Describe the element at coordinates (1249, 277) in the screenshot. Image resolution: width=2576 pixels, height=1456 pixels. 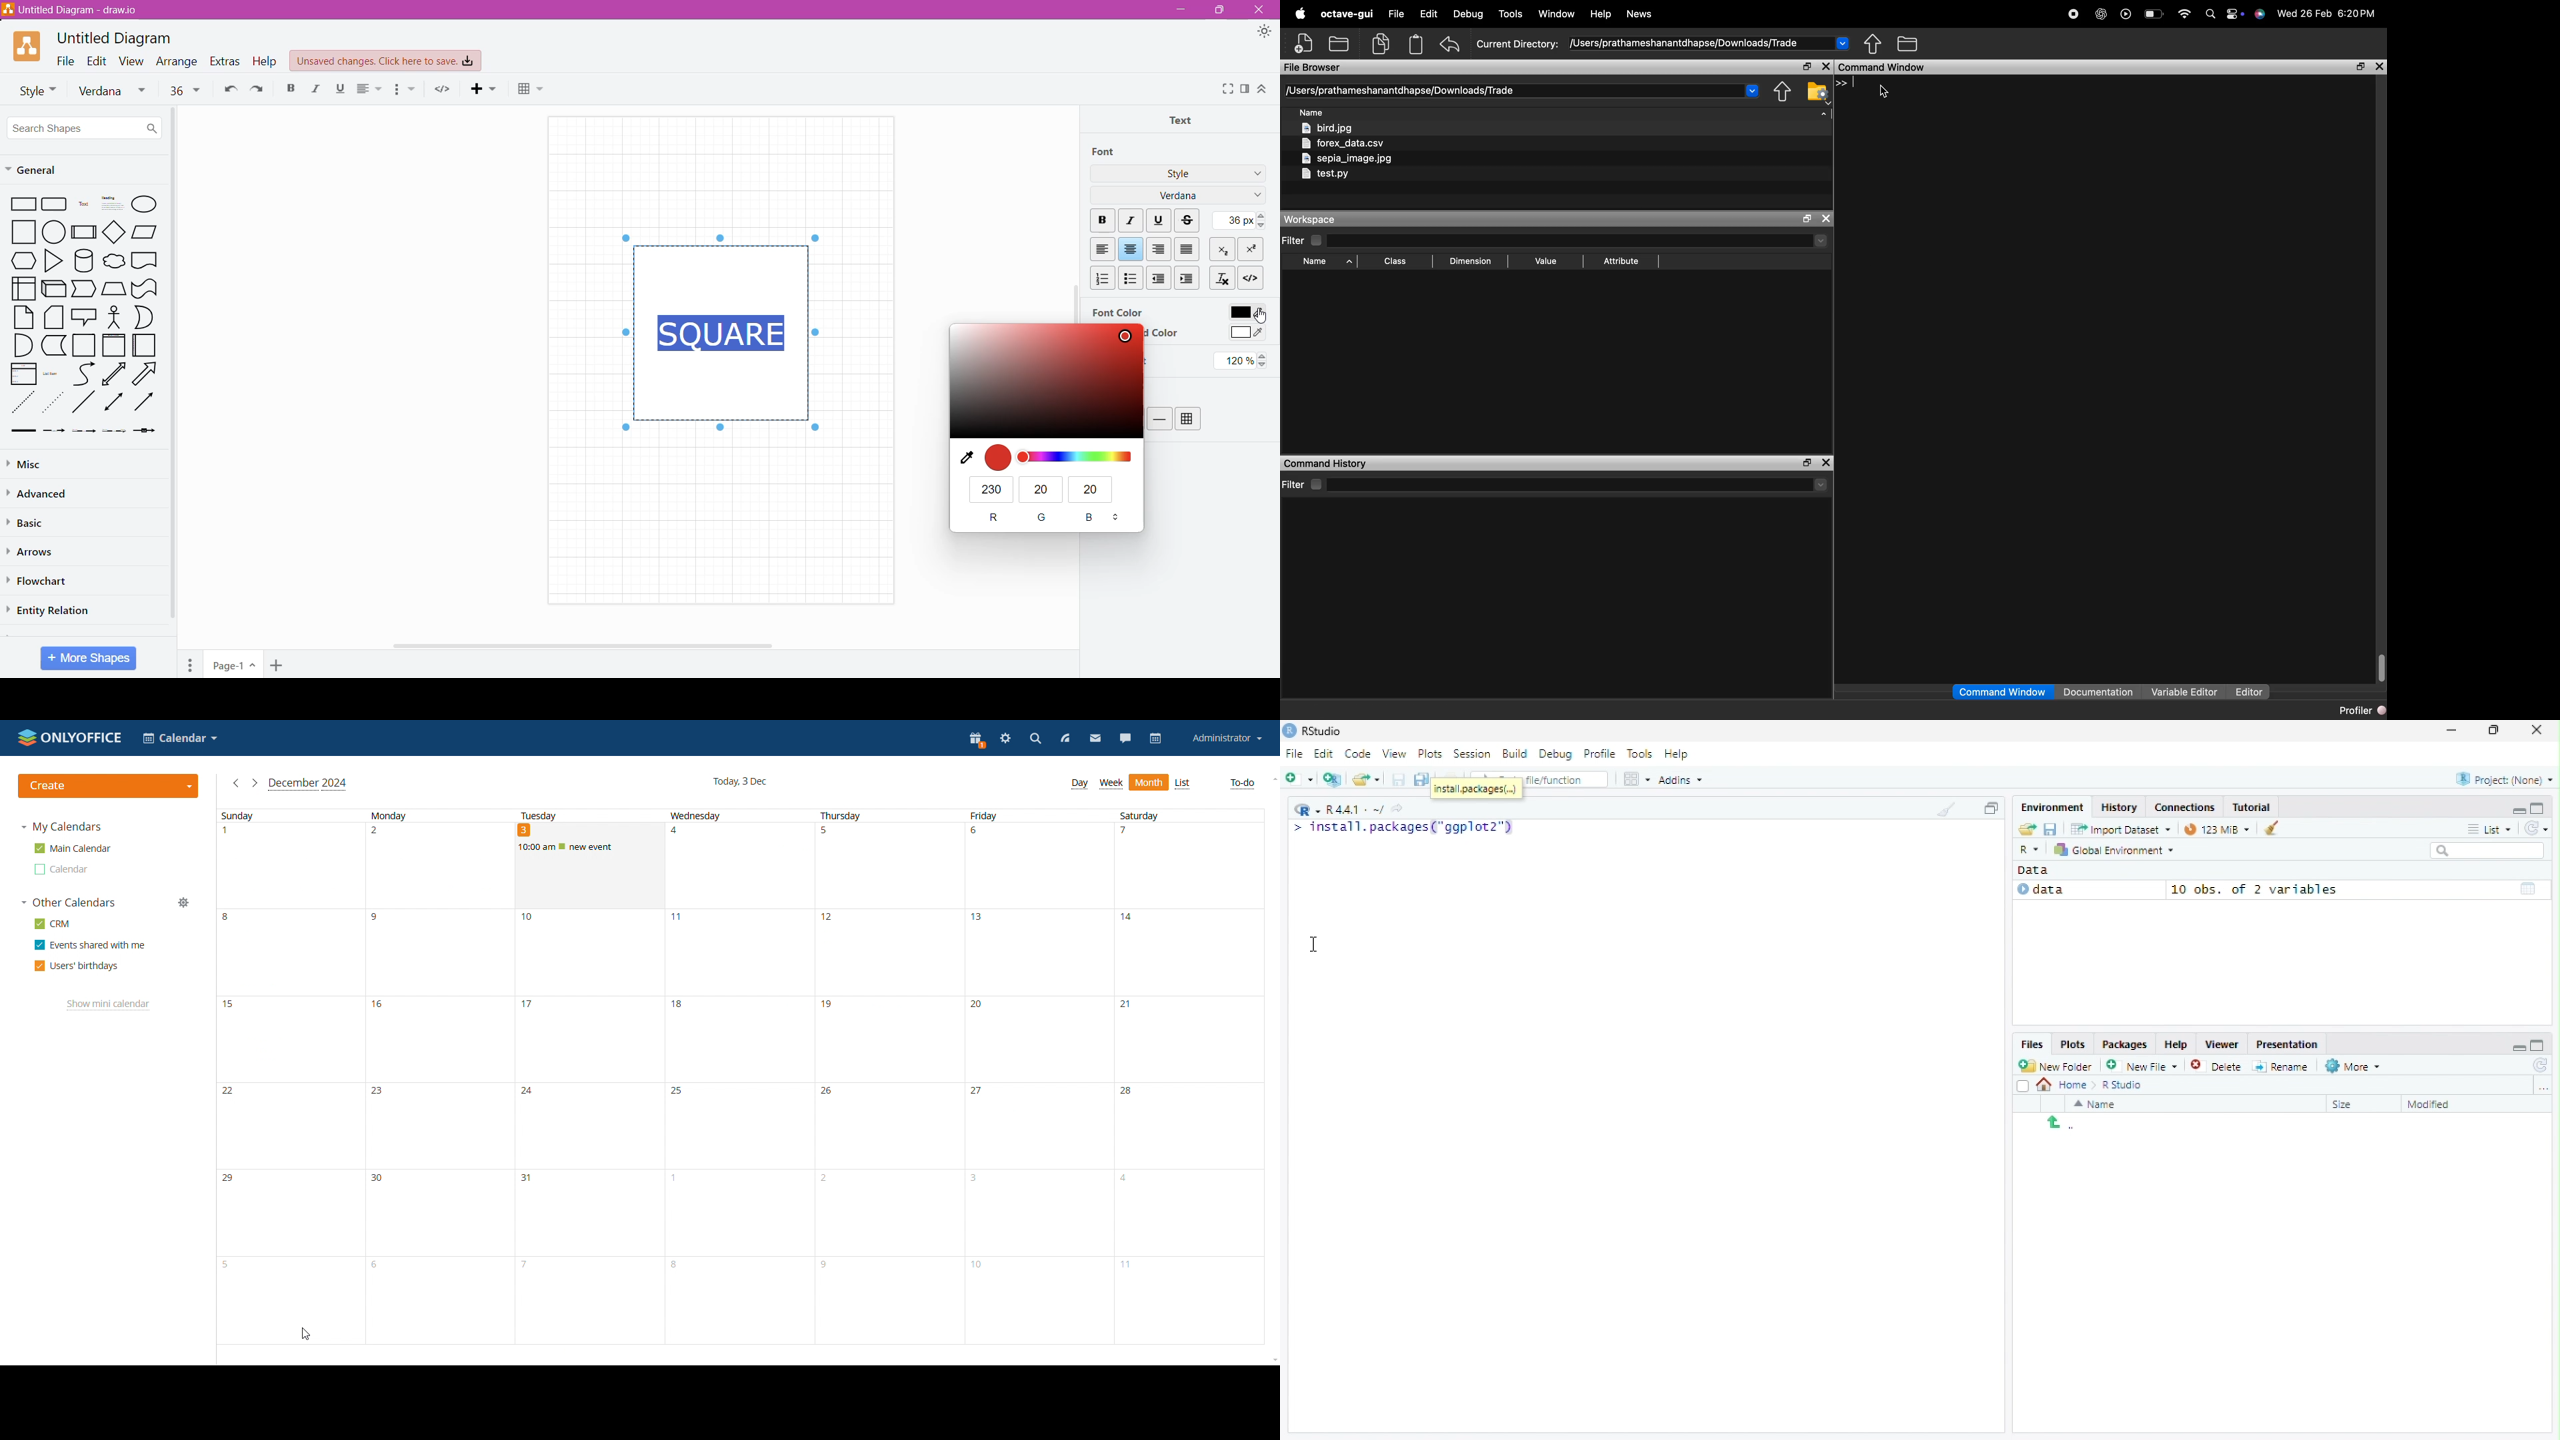
I see `HTML` at that location.